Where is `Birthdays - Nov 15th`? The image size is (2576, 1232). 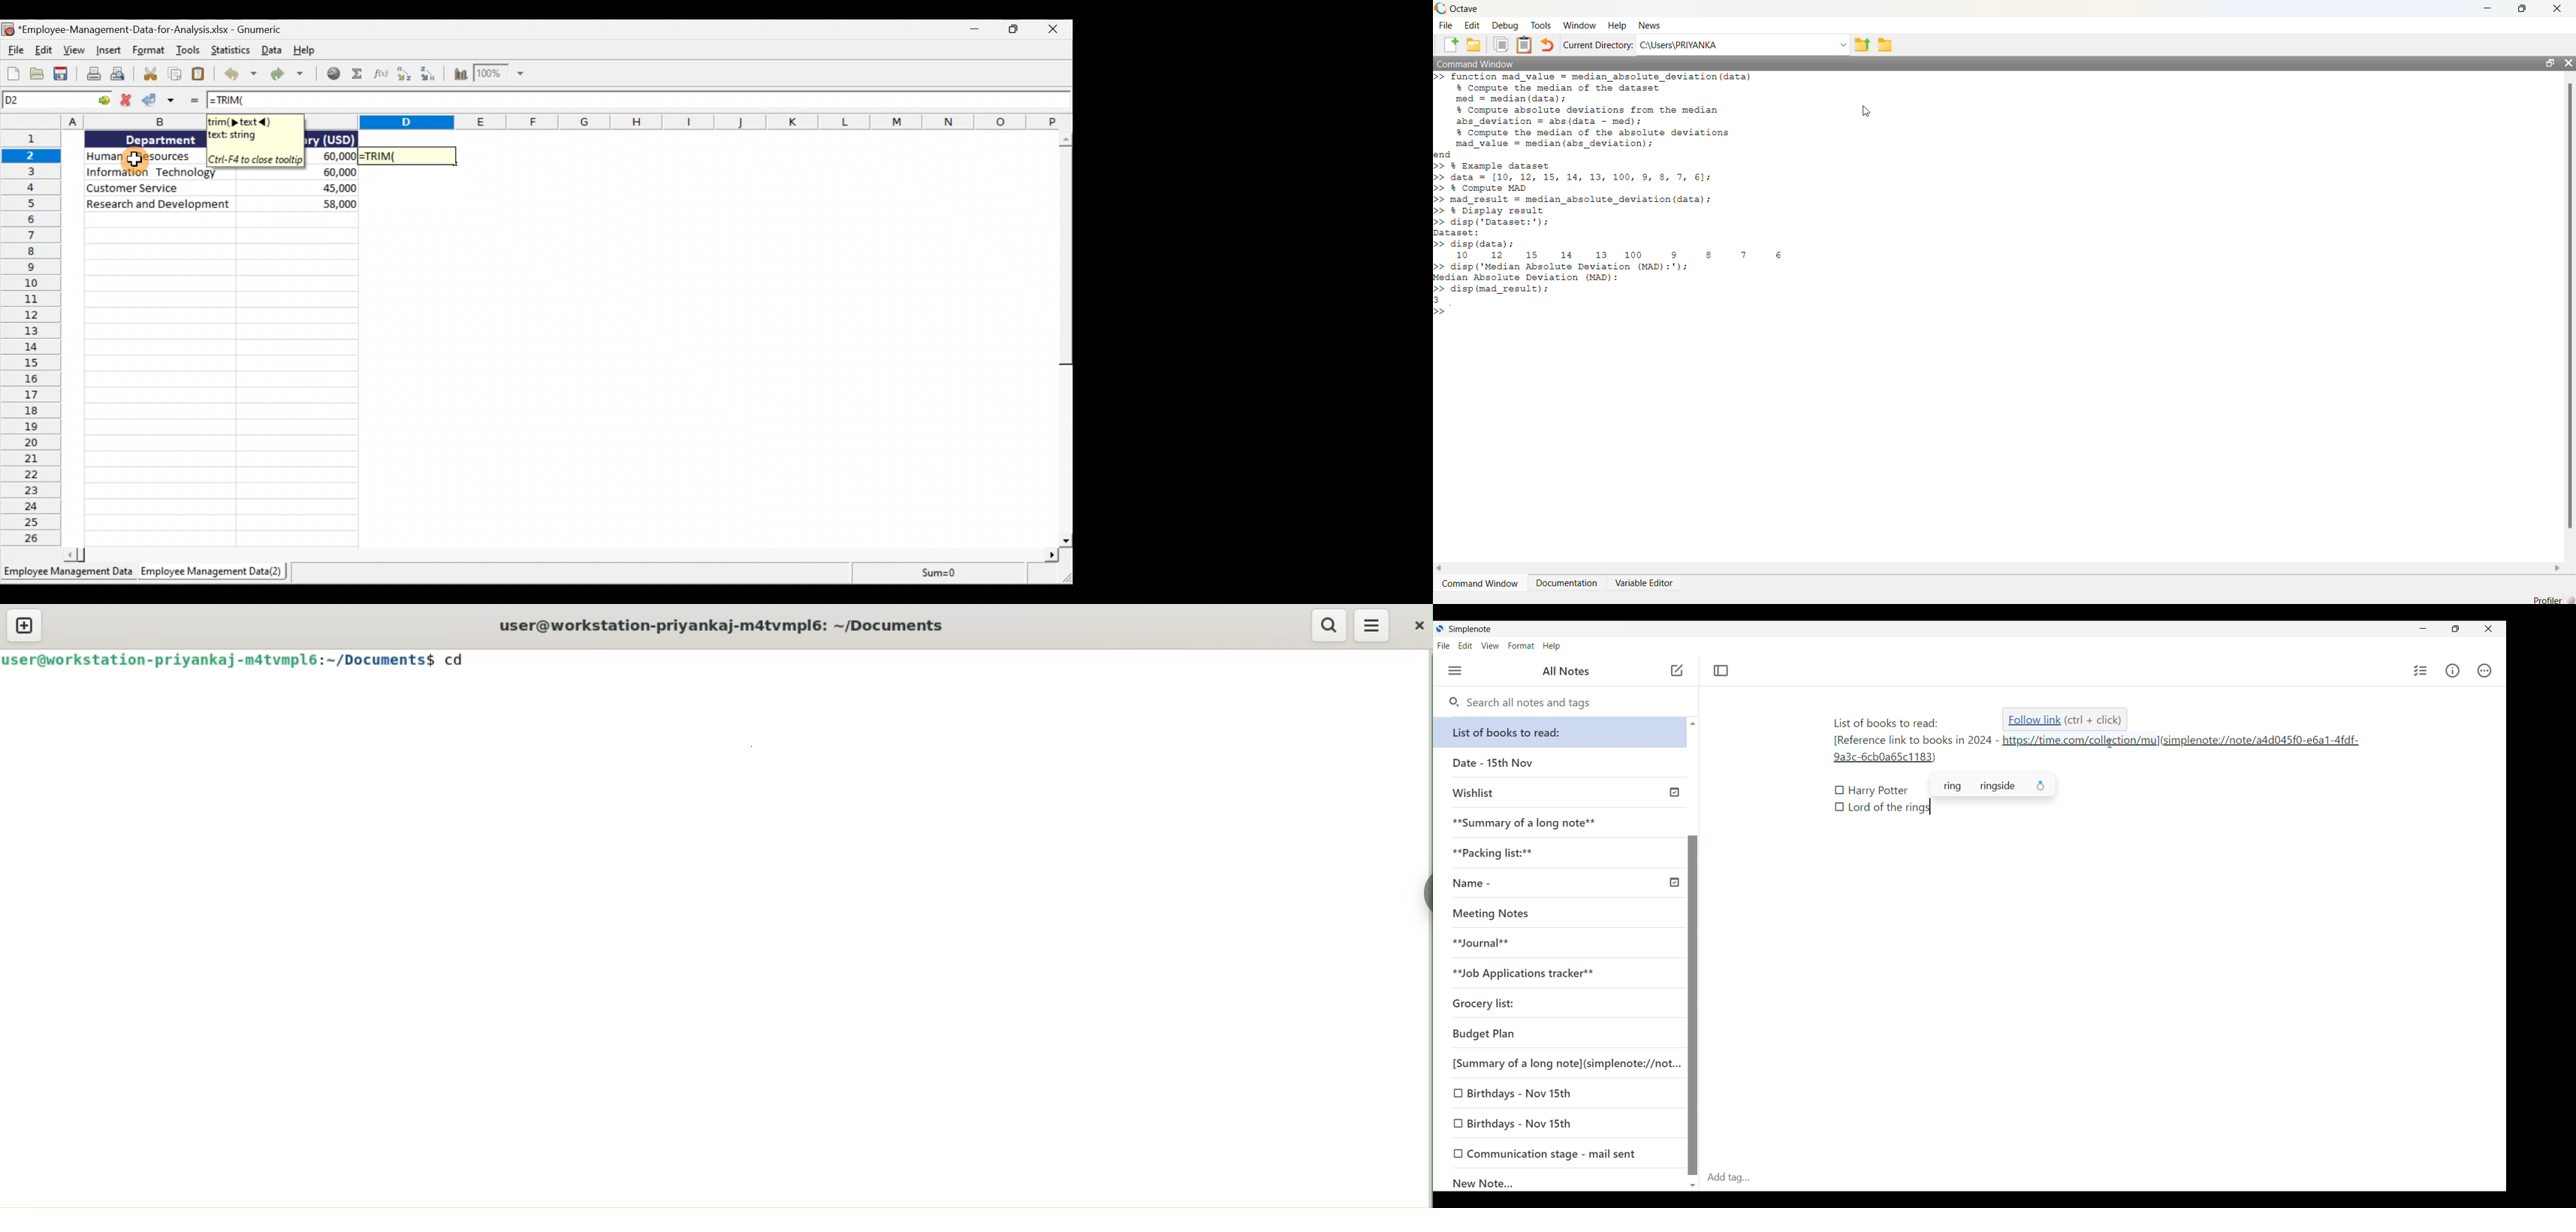 Birthdays - Nov 15th is located at coordinates (1559, 1094).